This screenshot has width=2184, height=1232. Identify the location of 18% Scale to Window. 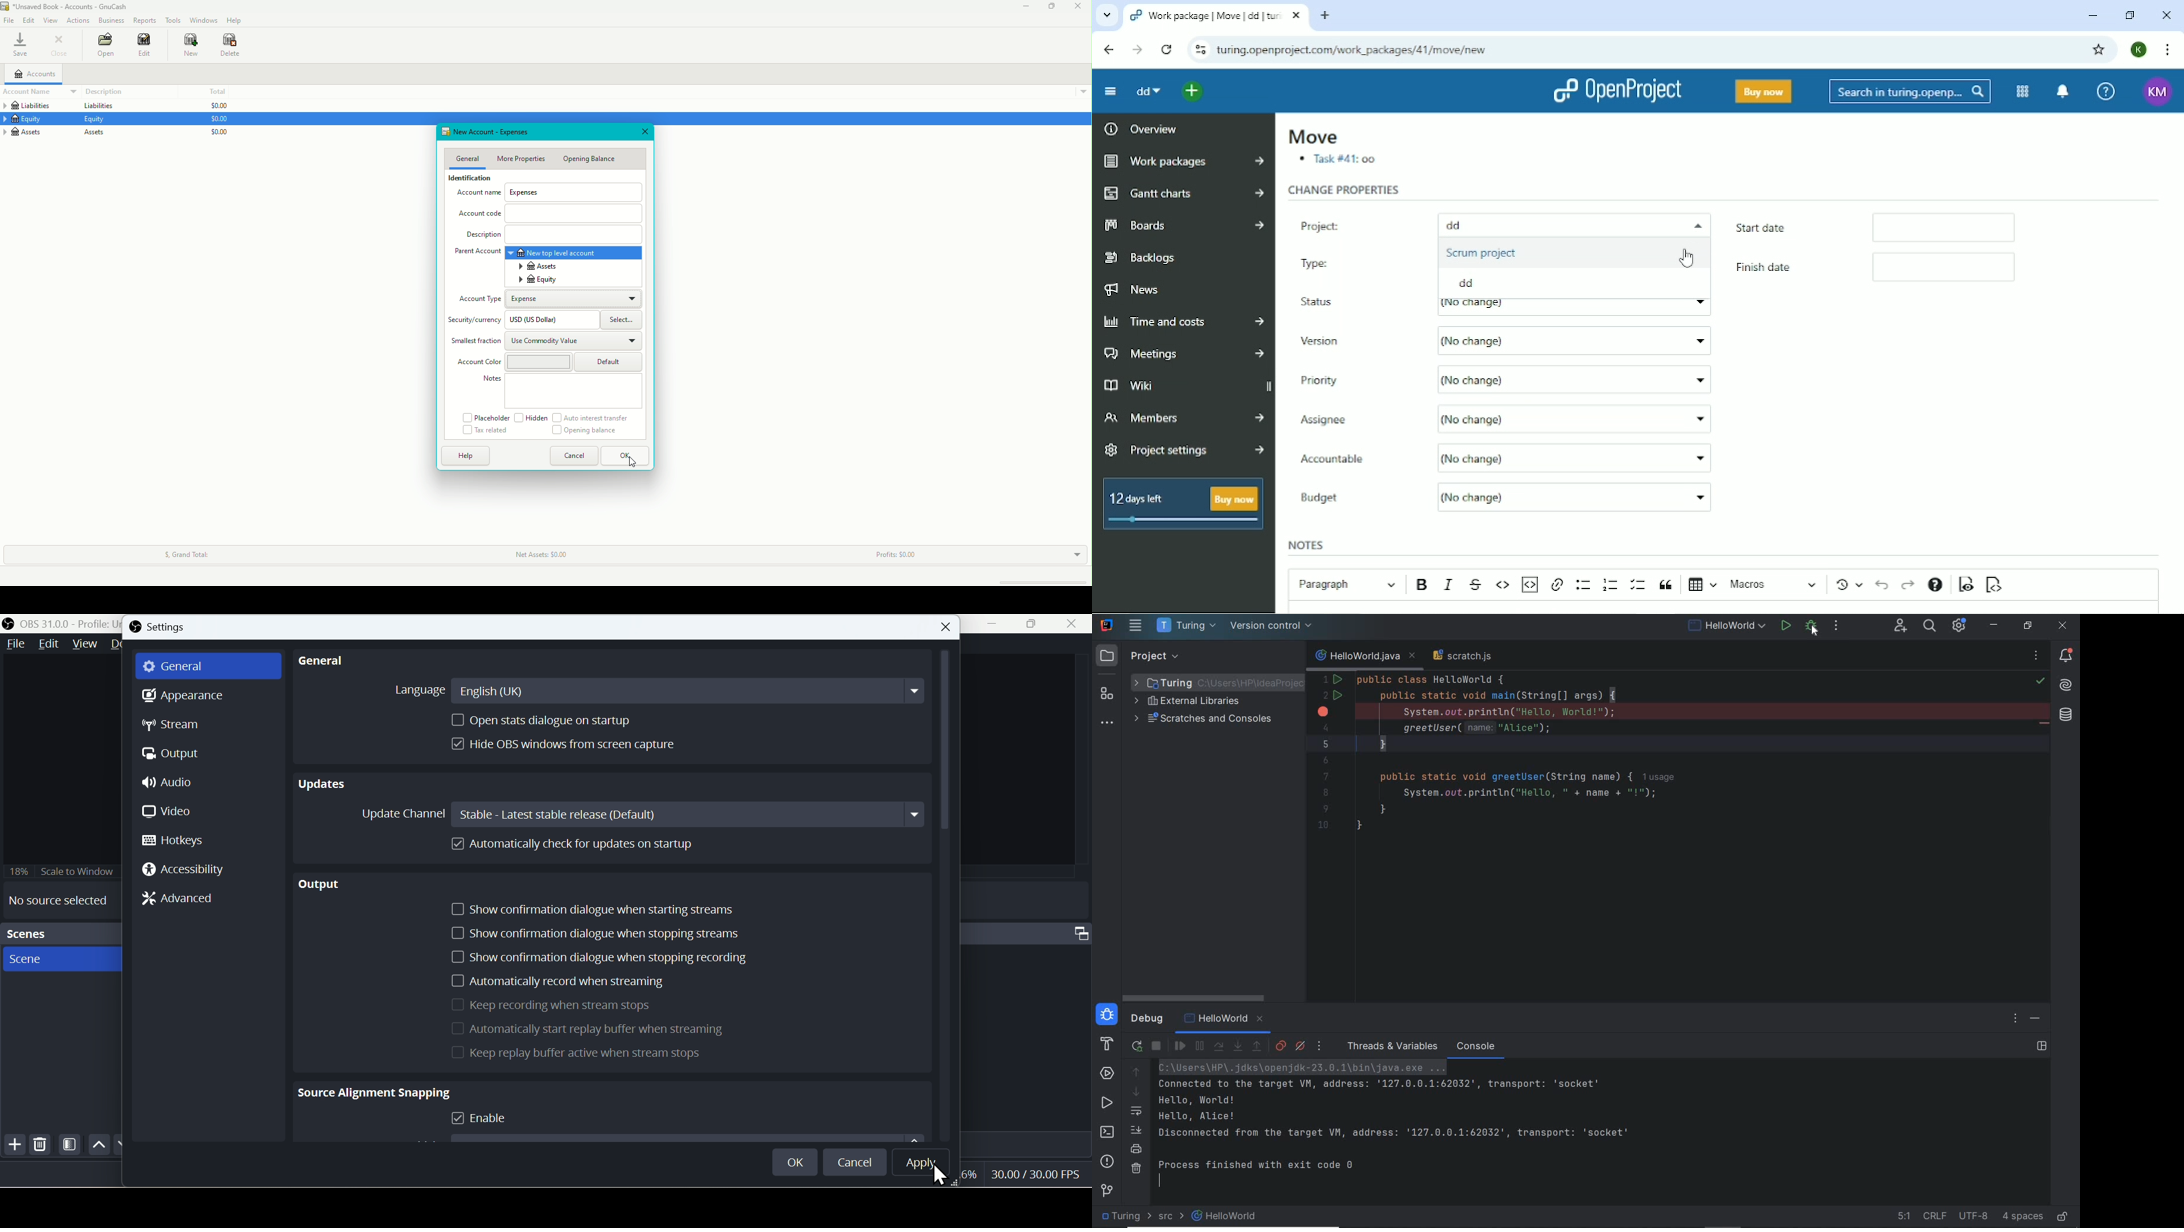
(81, 871).